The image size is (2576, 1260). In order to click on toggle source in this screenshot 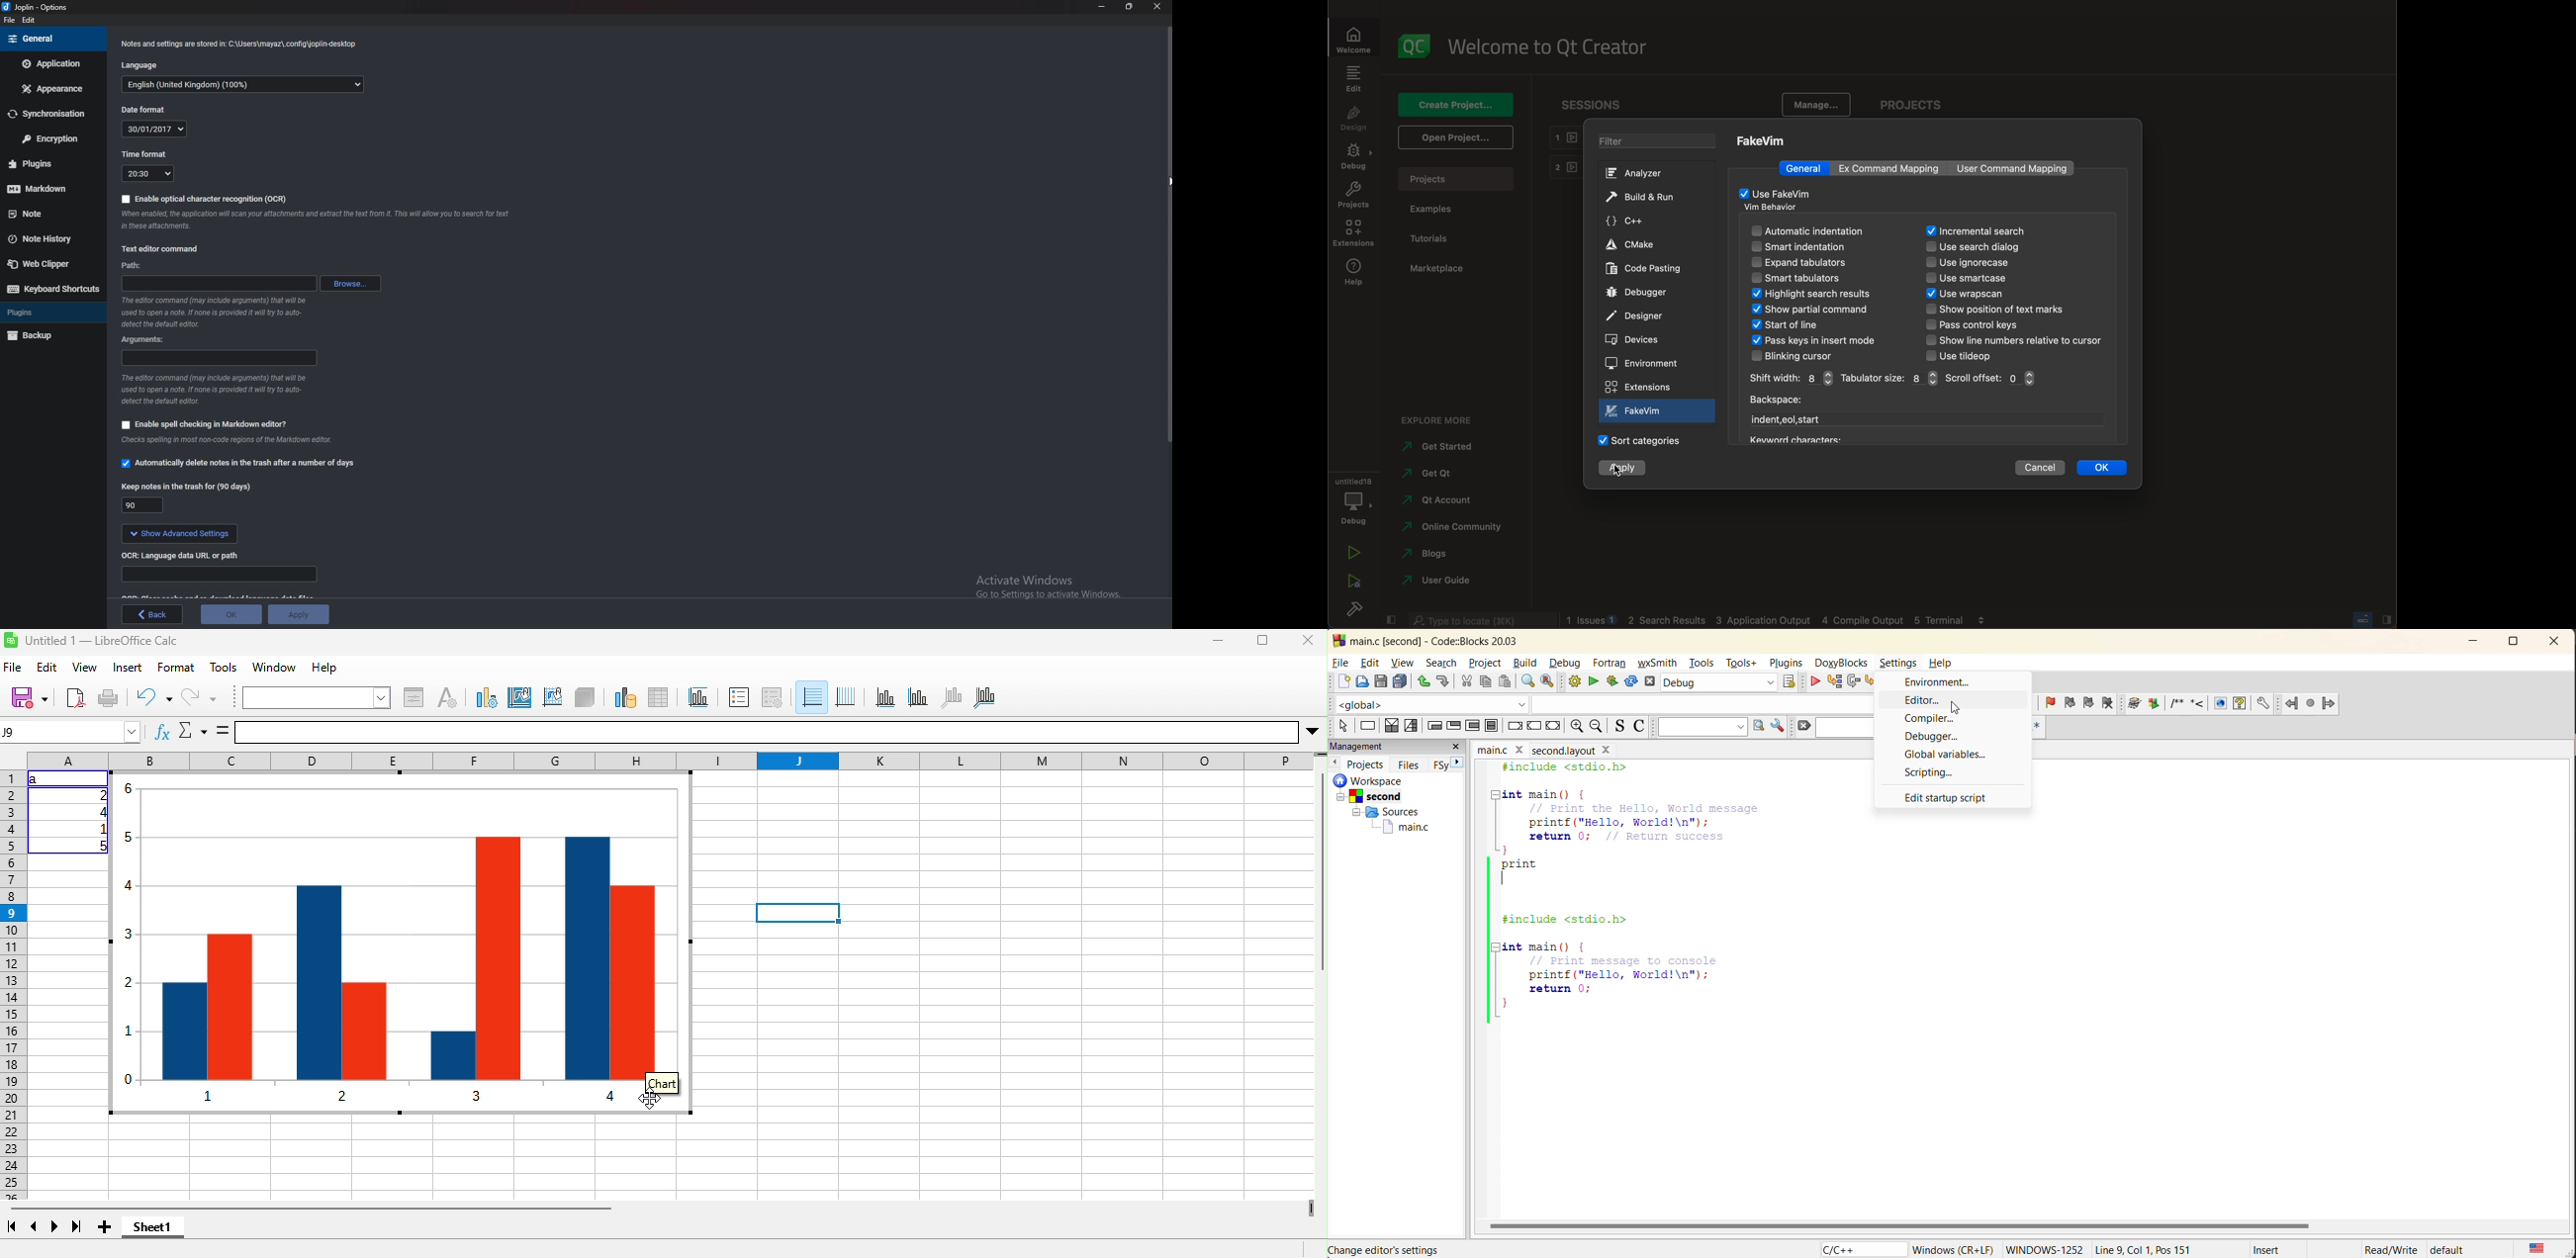, I will do `click(1622, 728)`.